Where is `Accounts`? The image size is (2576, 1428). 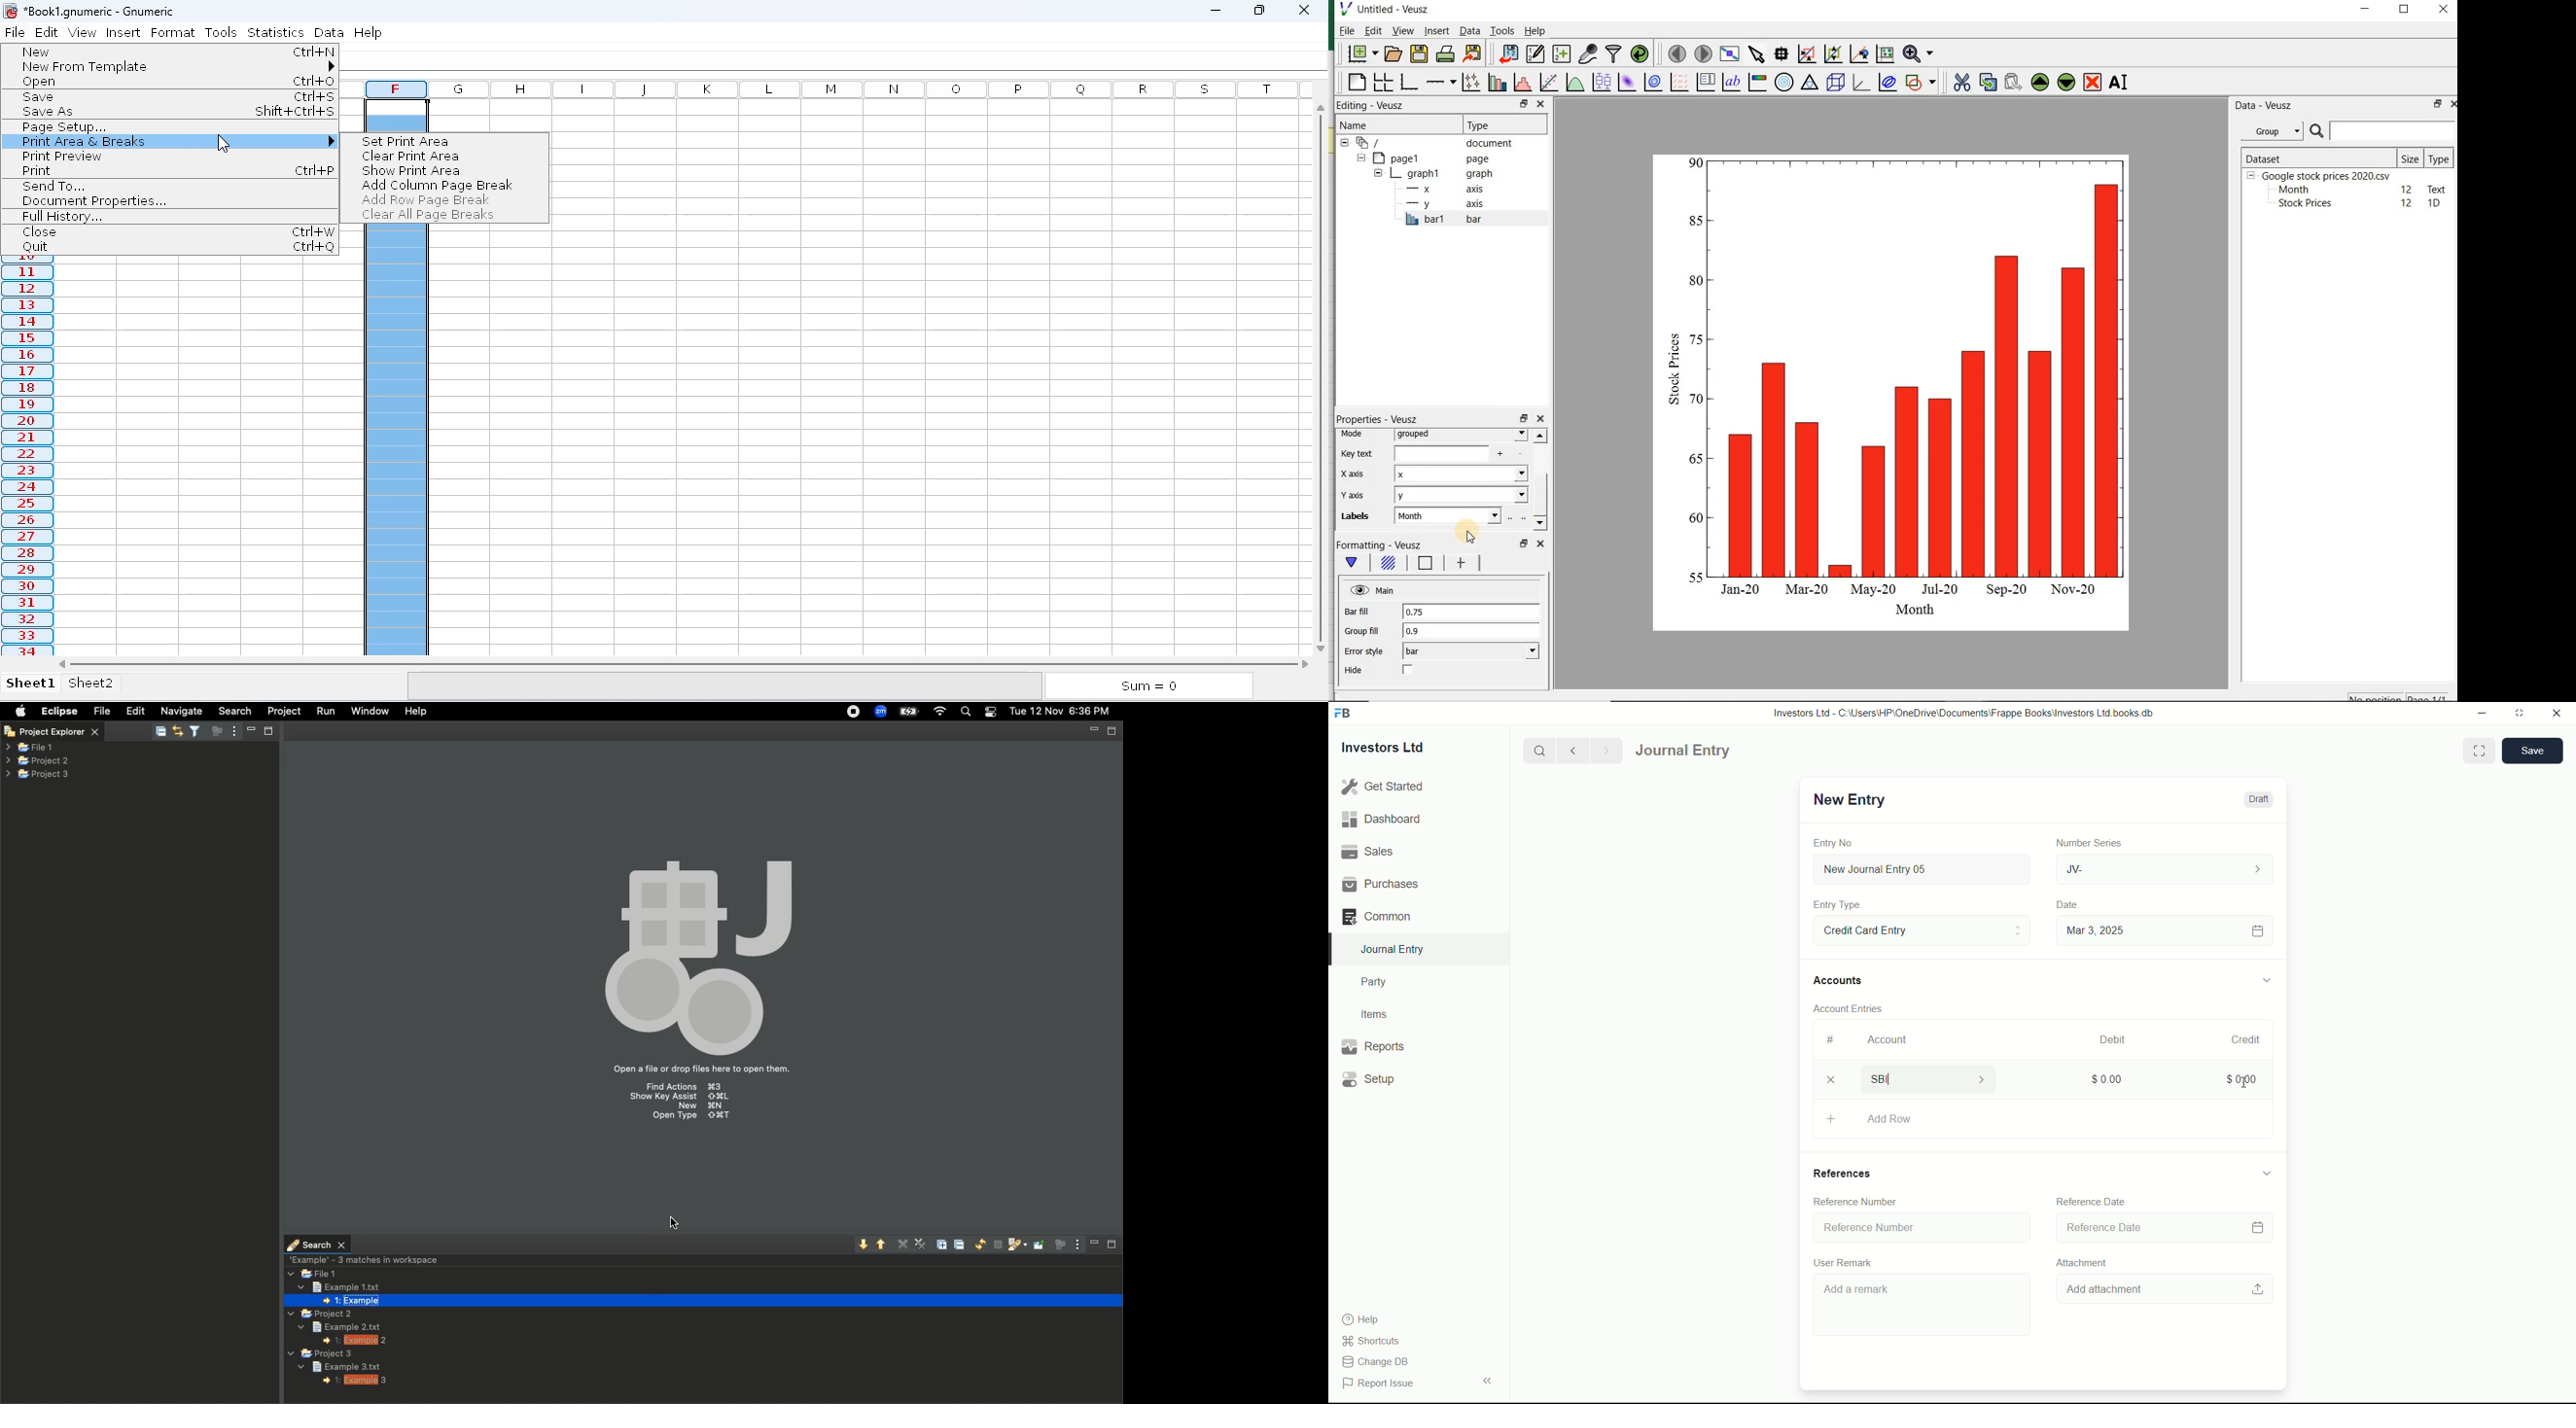
Accounts is located at coordinates (1841, 981).